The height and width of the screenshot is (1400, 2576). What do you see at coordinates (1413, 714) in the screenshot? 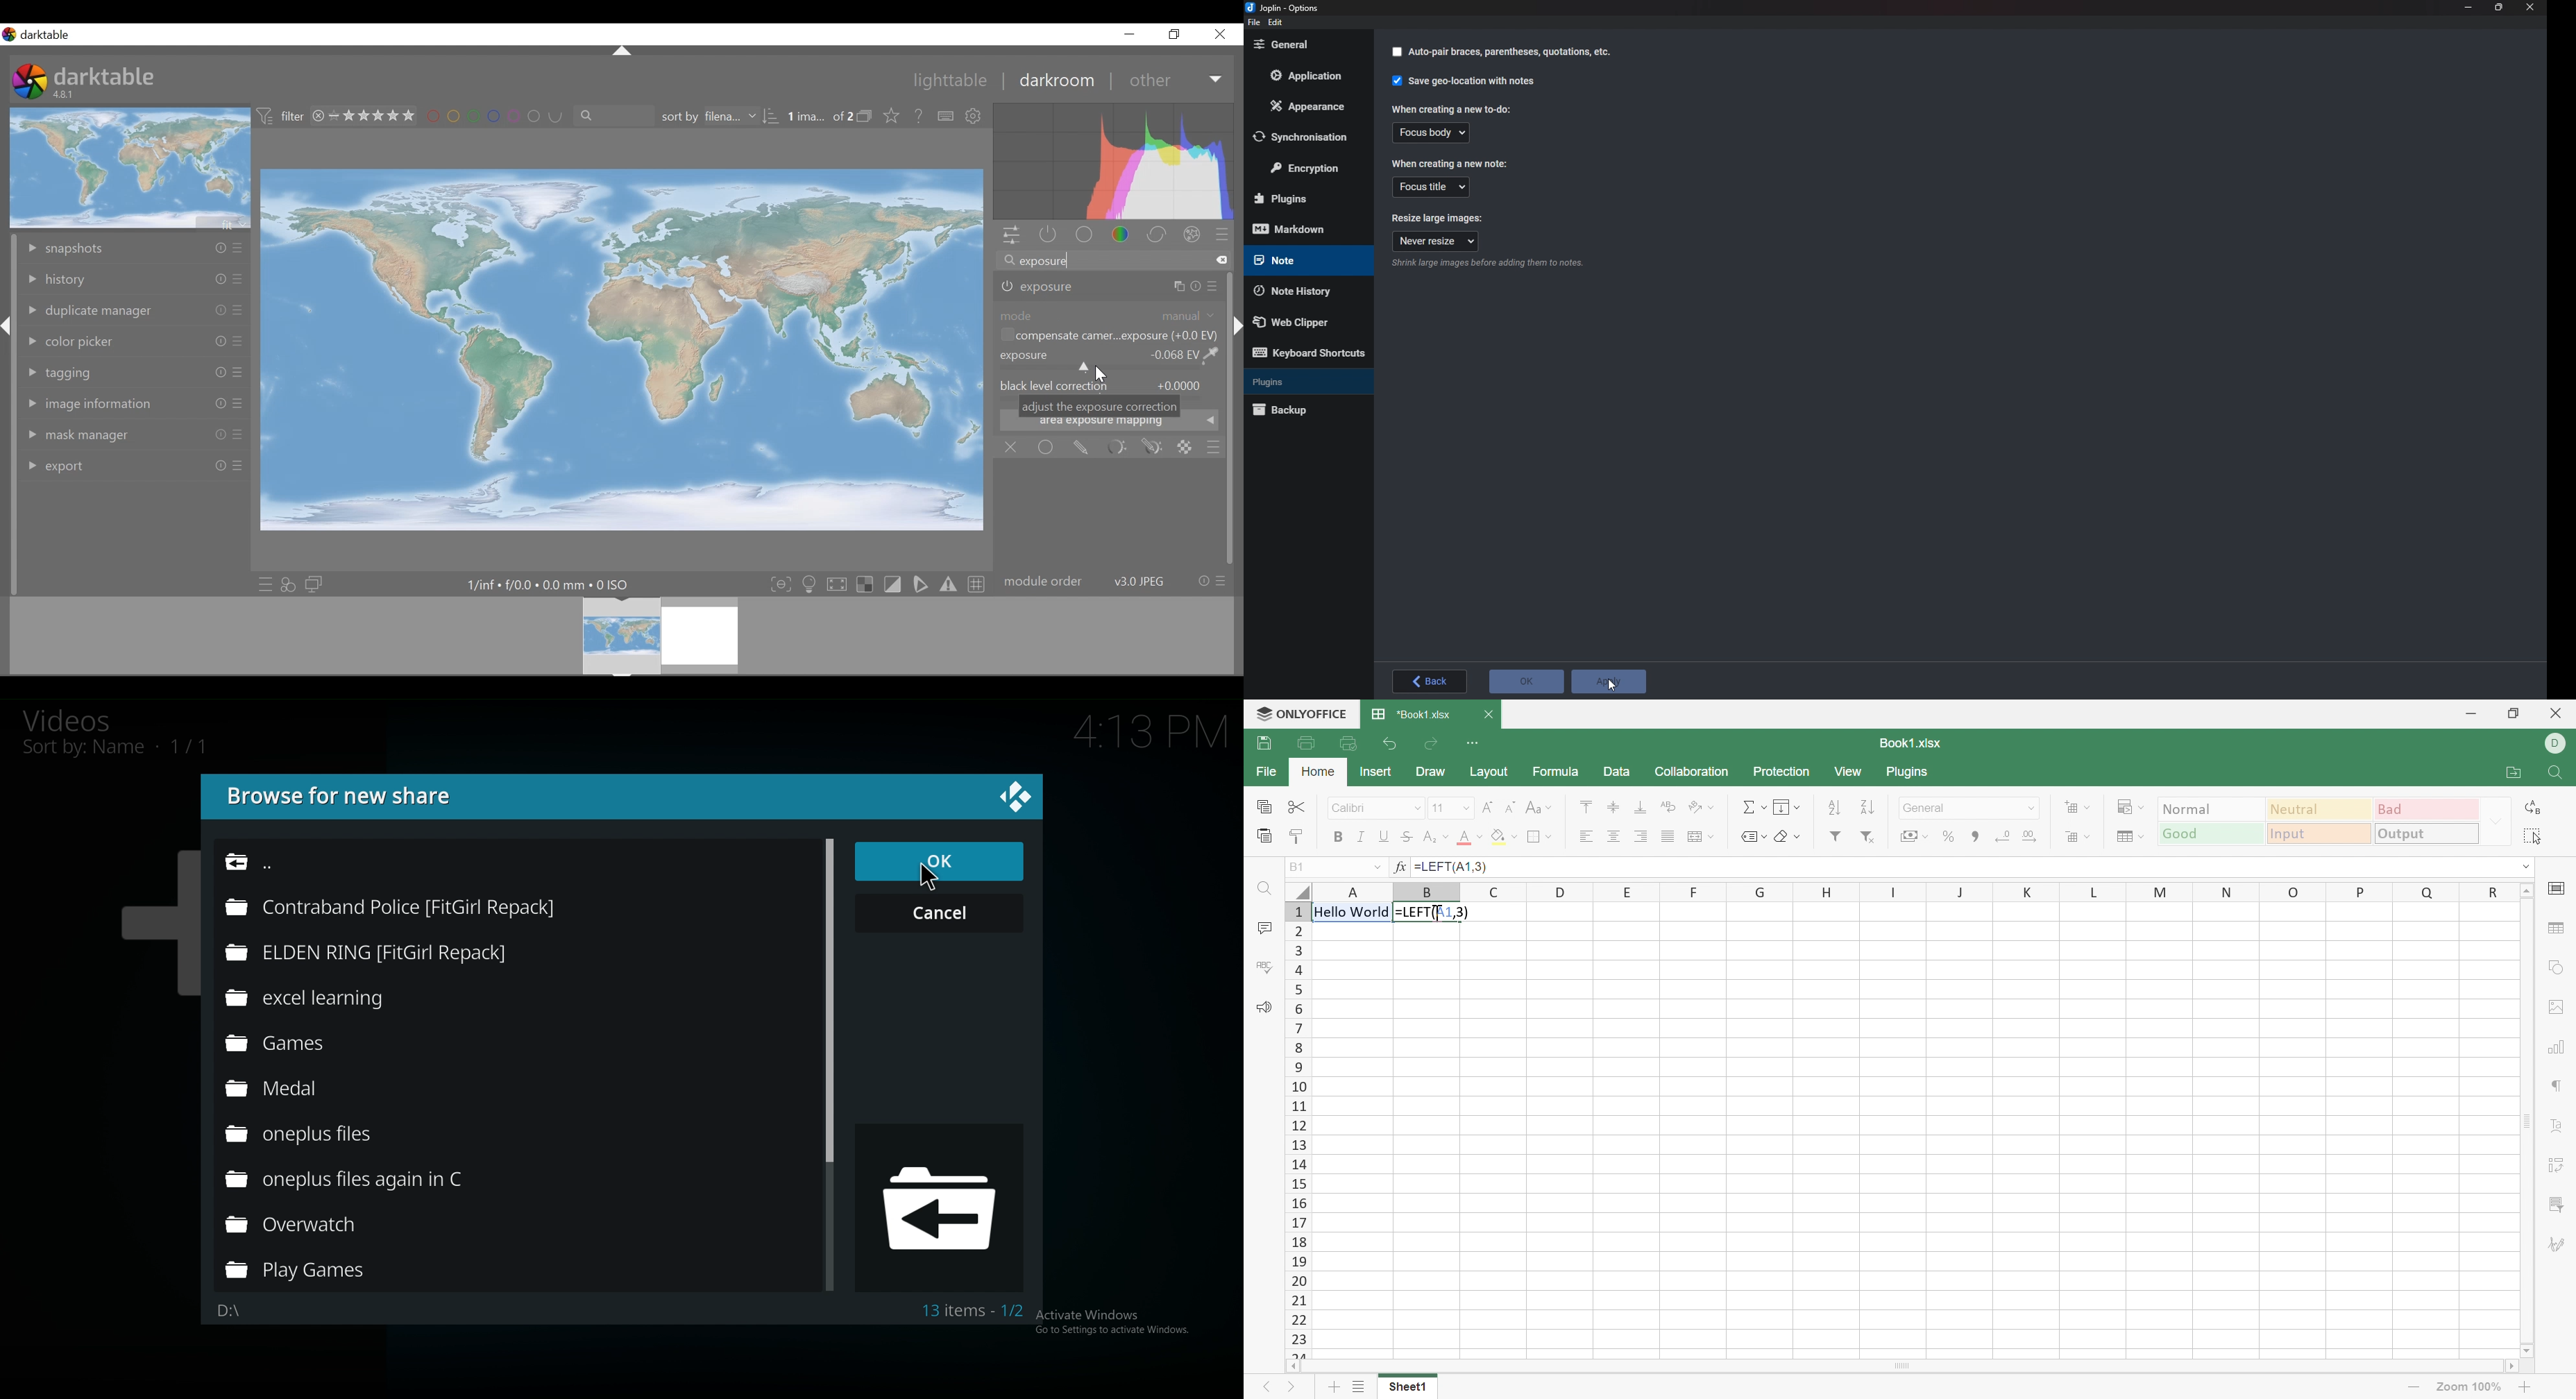
I see `*Book1.xlsx` at bounding box center [1413, 714].